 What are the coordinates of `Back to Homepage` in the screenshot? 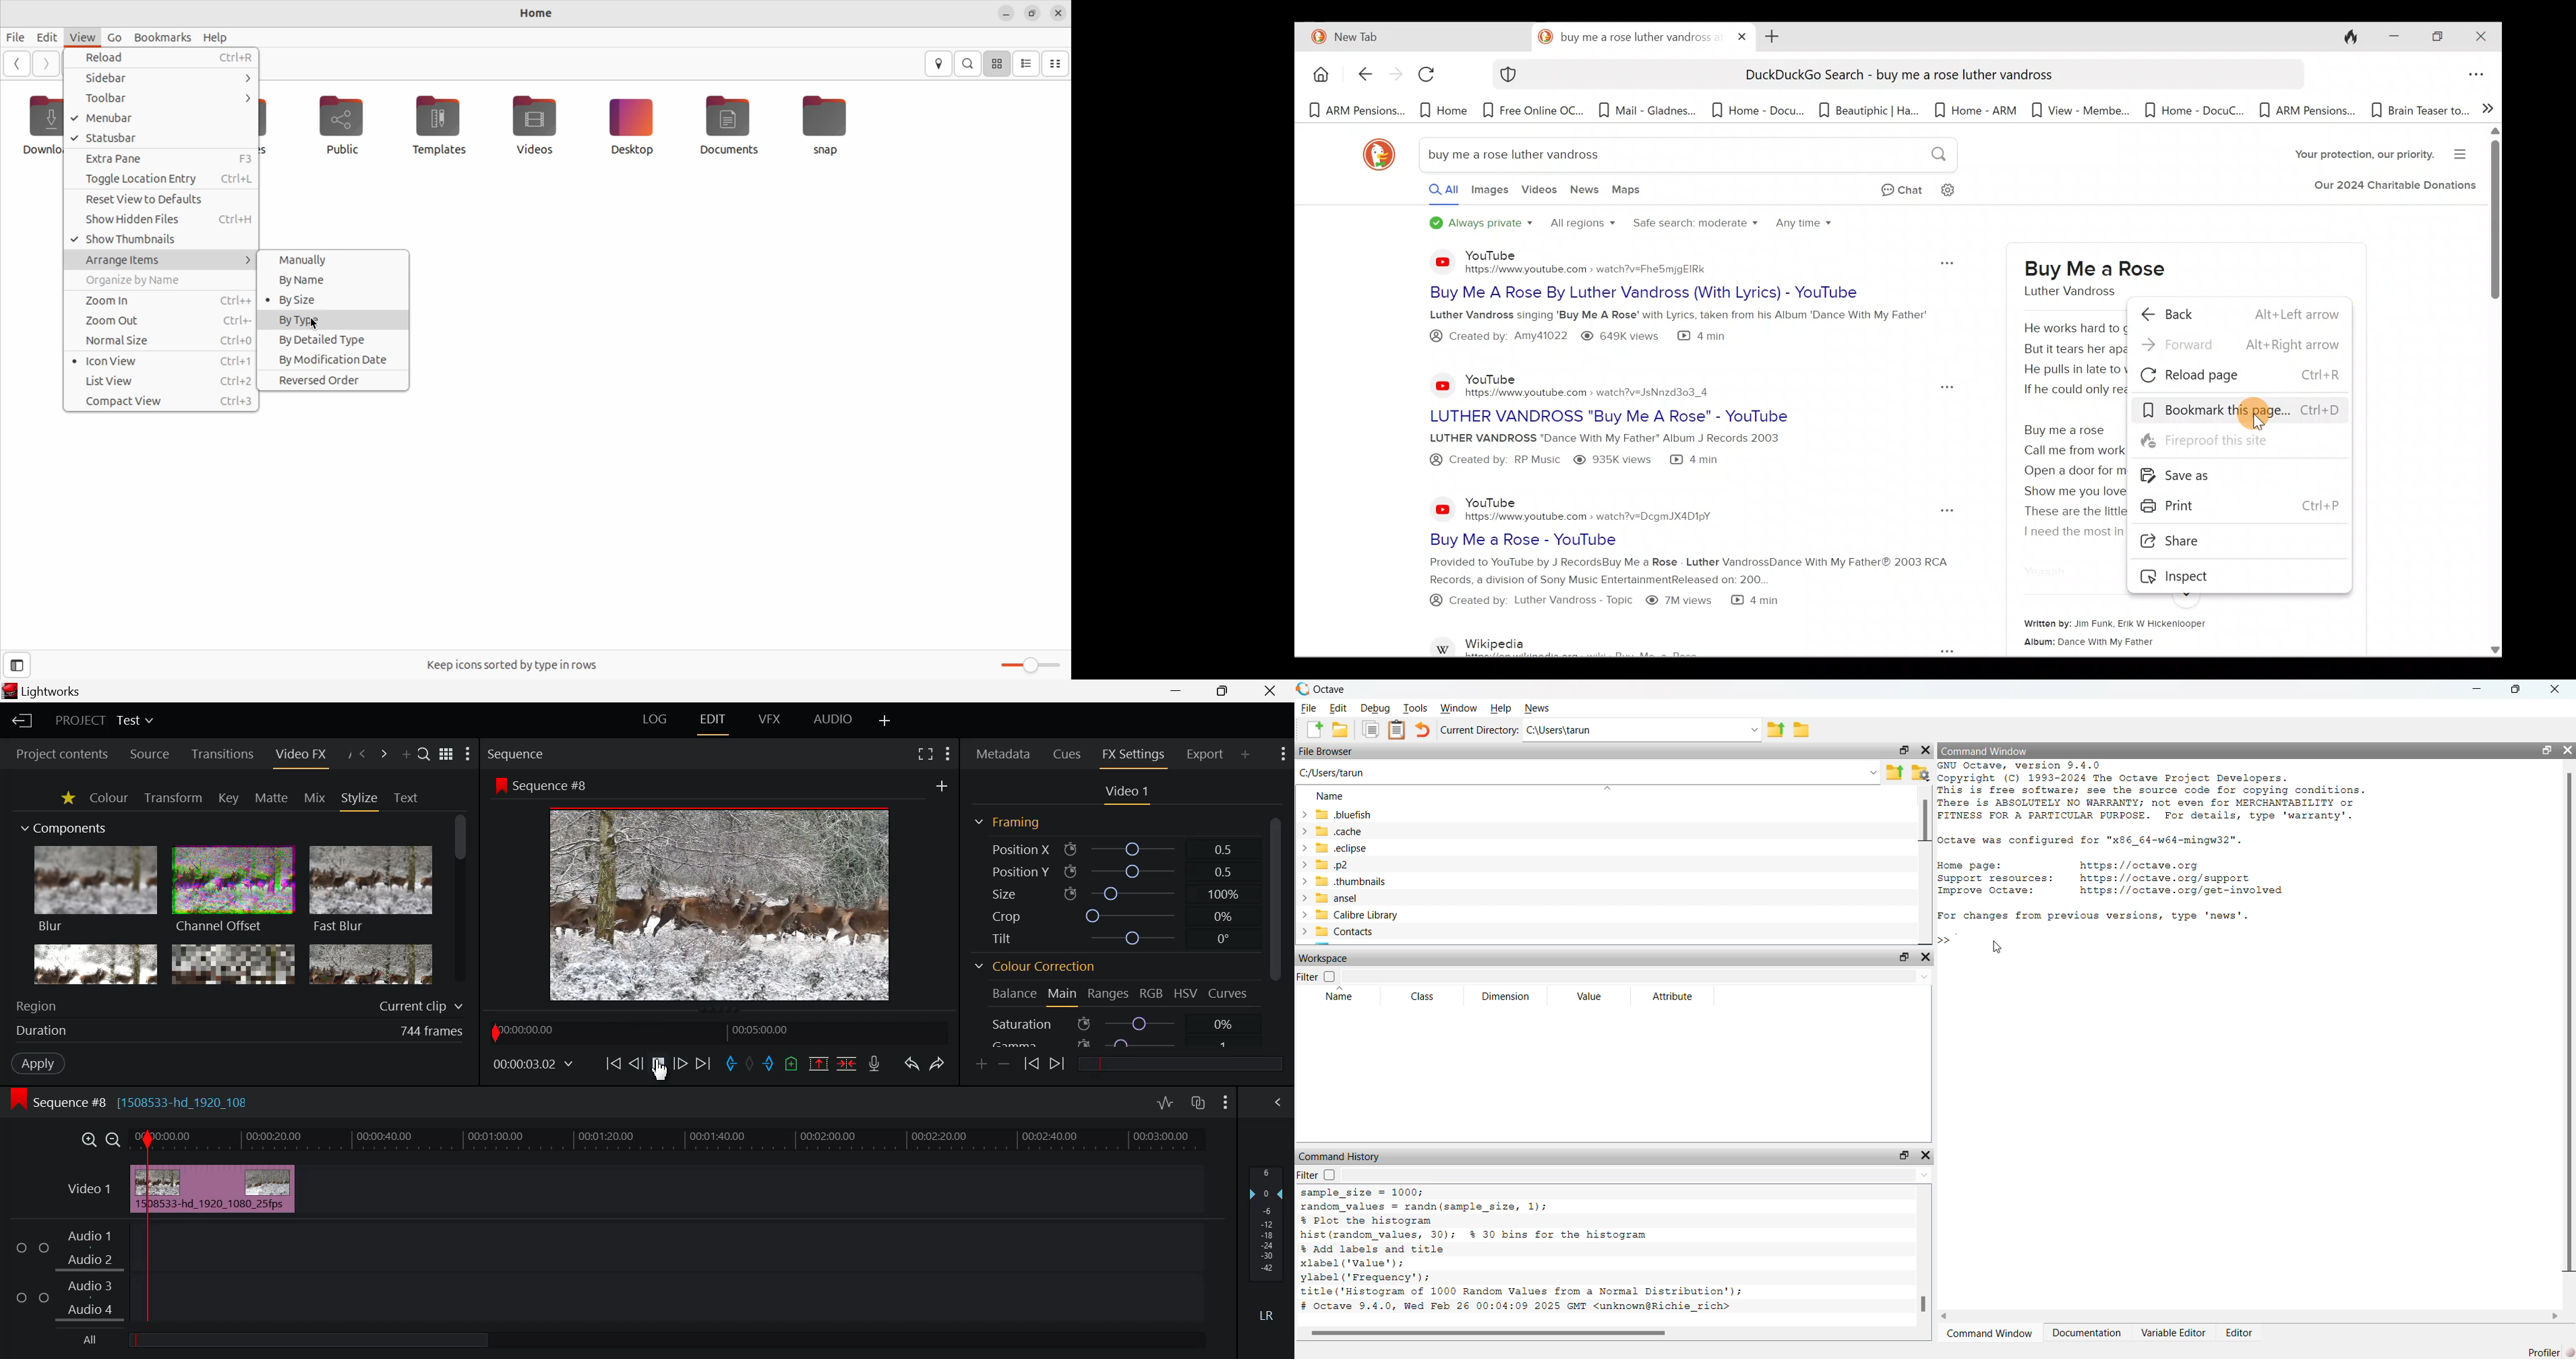 It's located at (22, 721).